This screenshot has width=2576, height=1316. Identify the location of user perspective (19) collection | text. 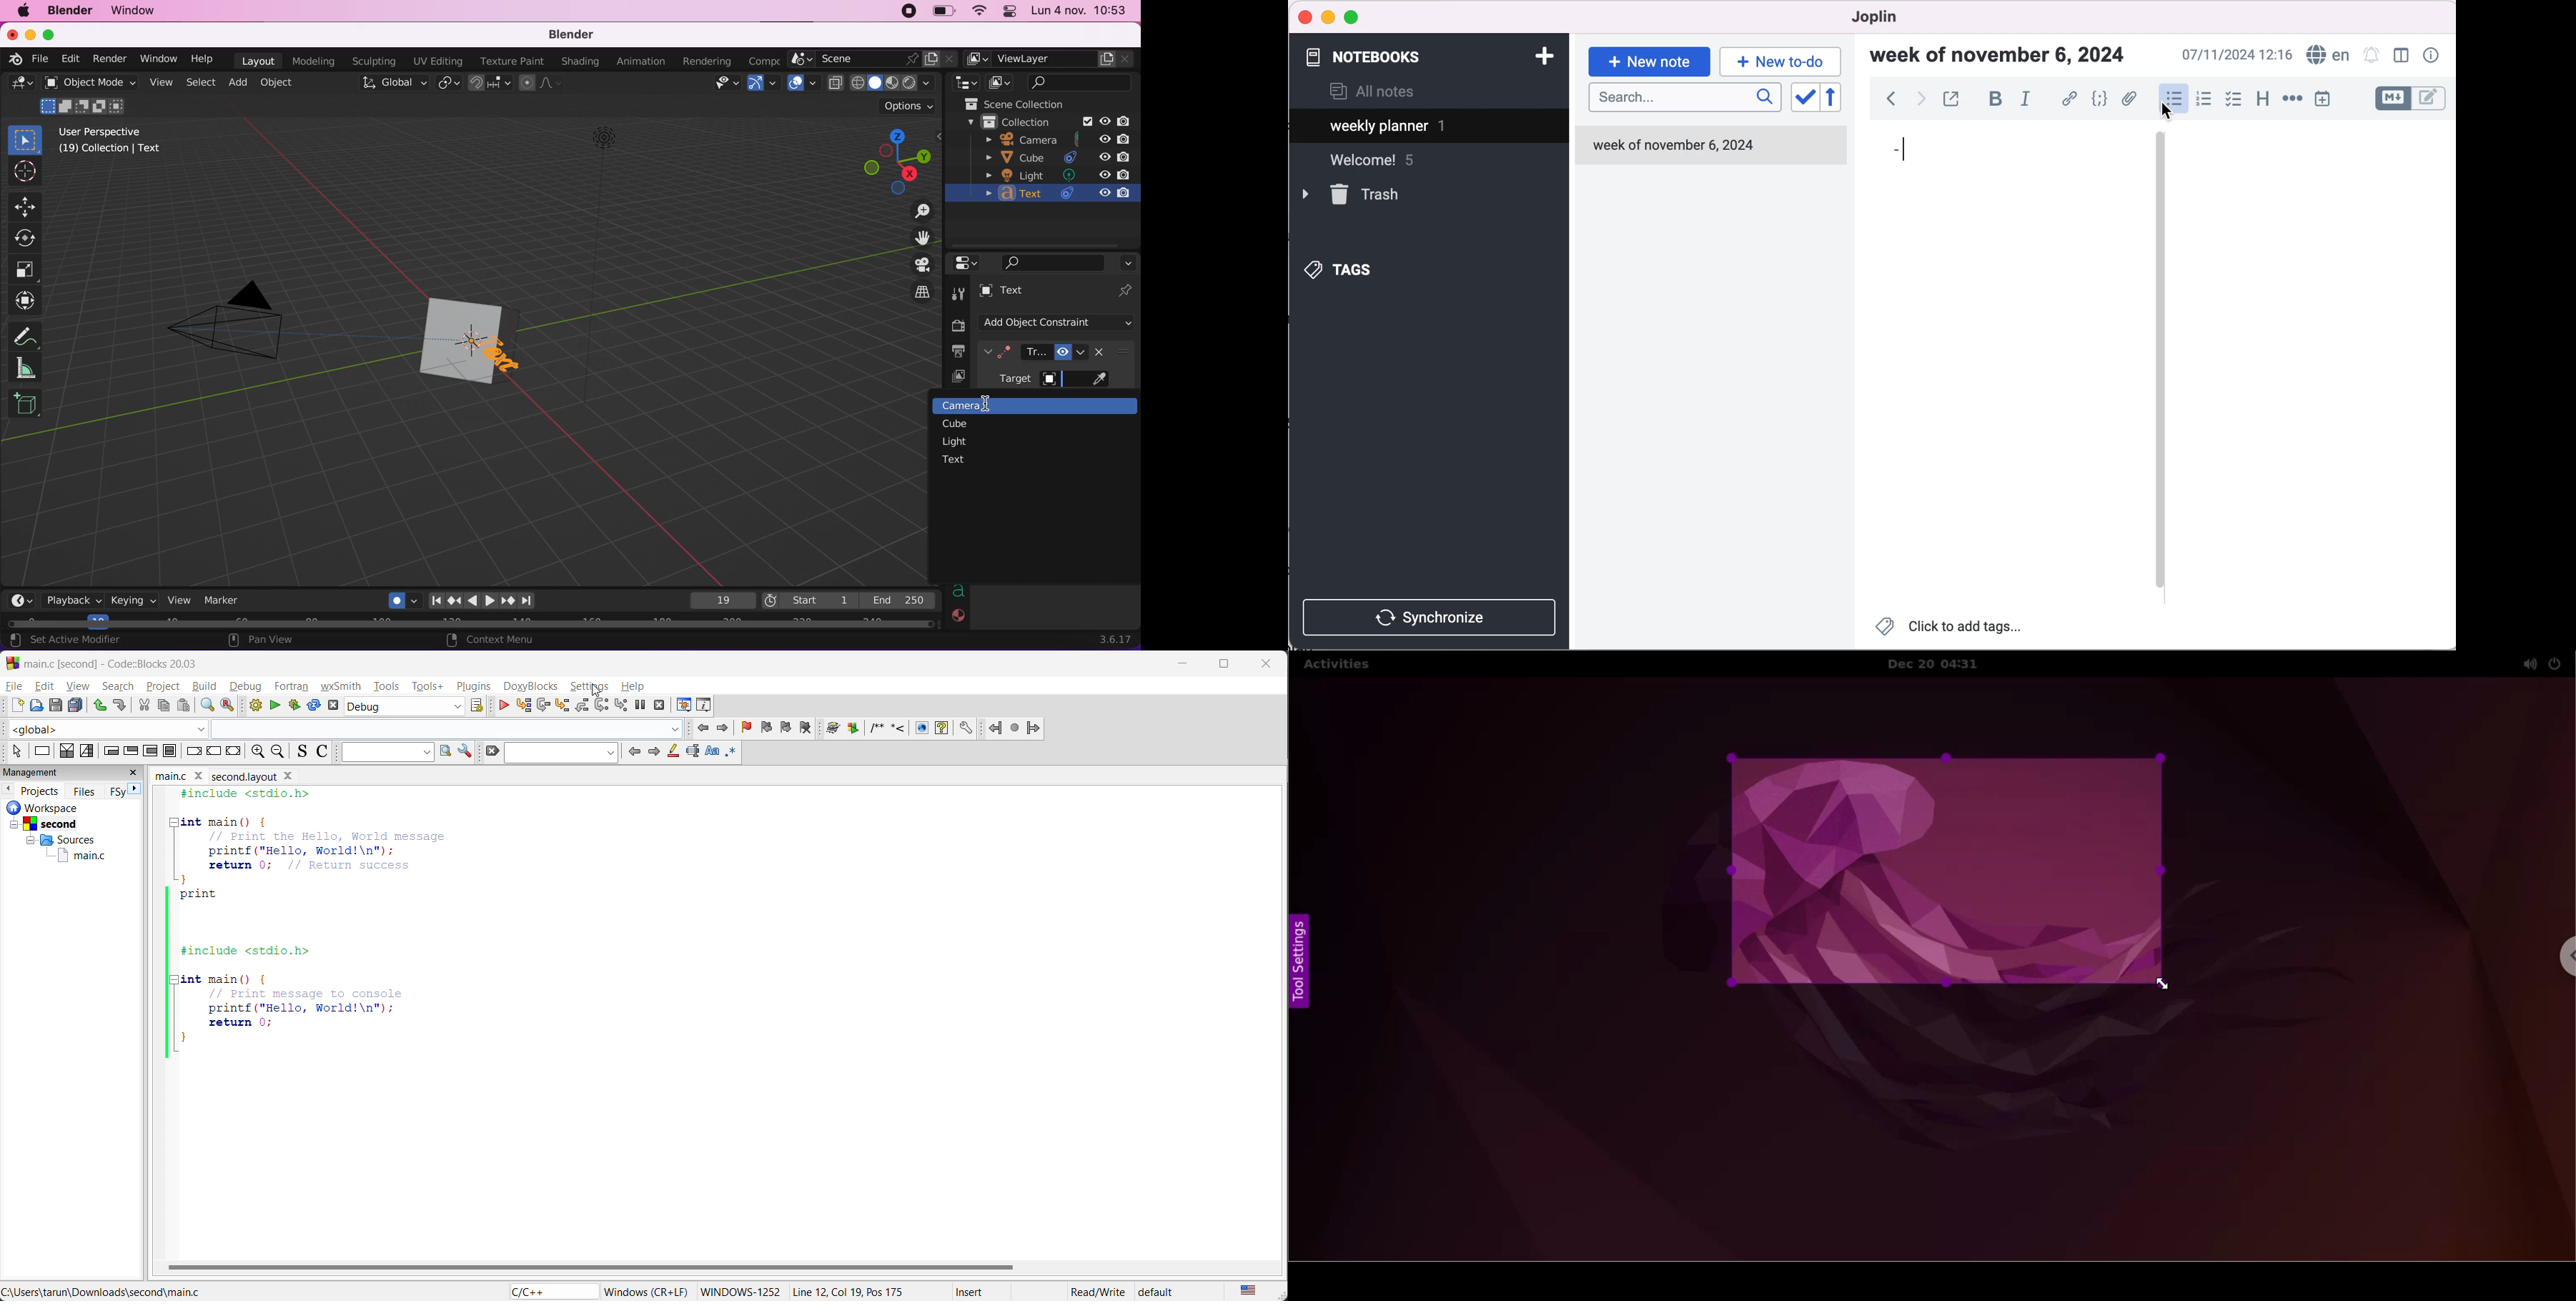
(110, 144).